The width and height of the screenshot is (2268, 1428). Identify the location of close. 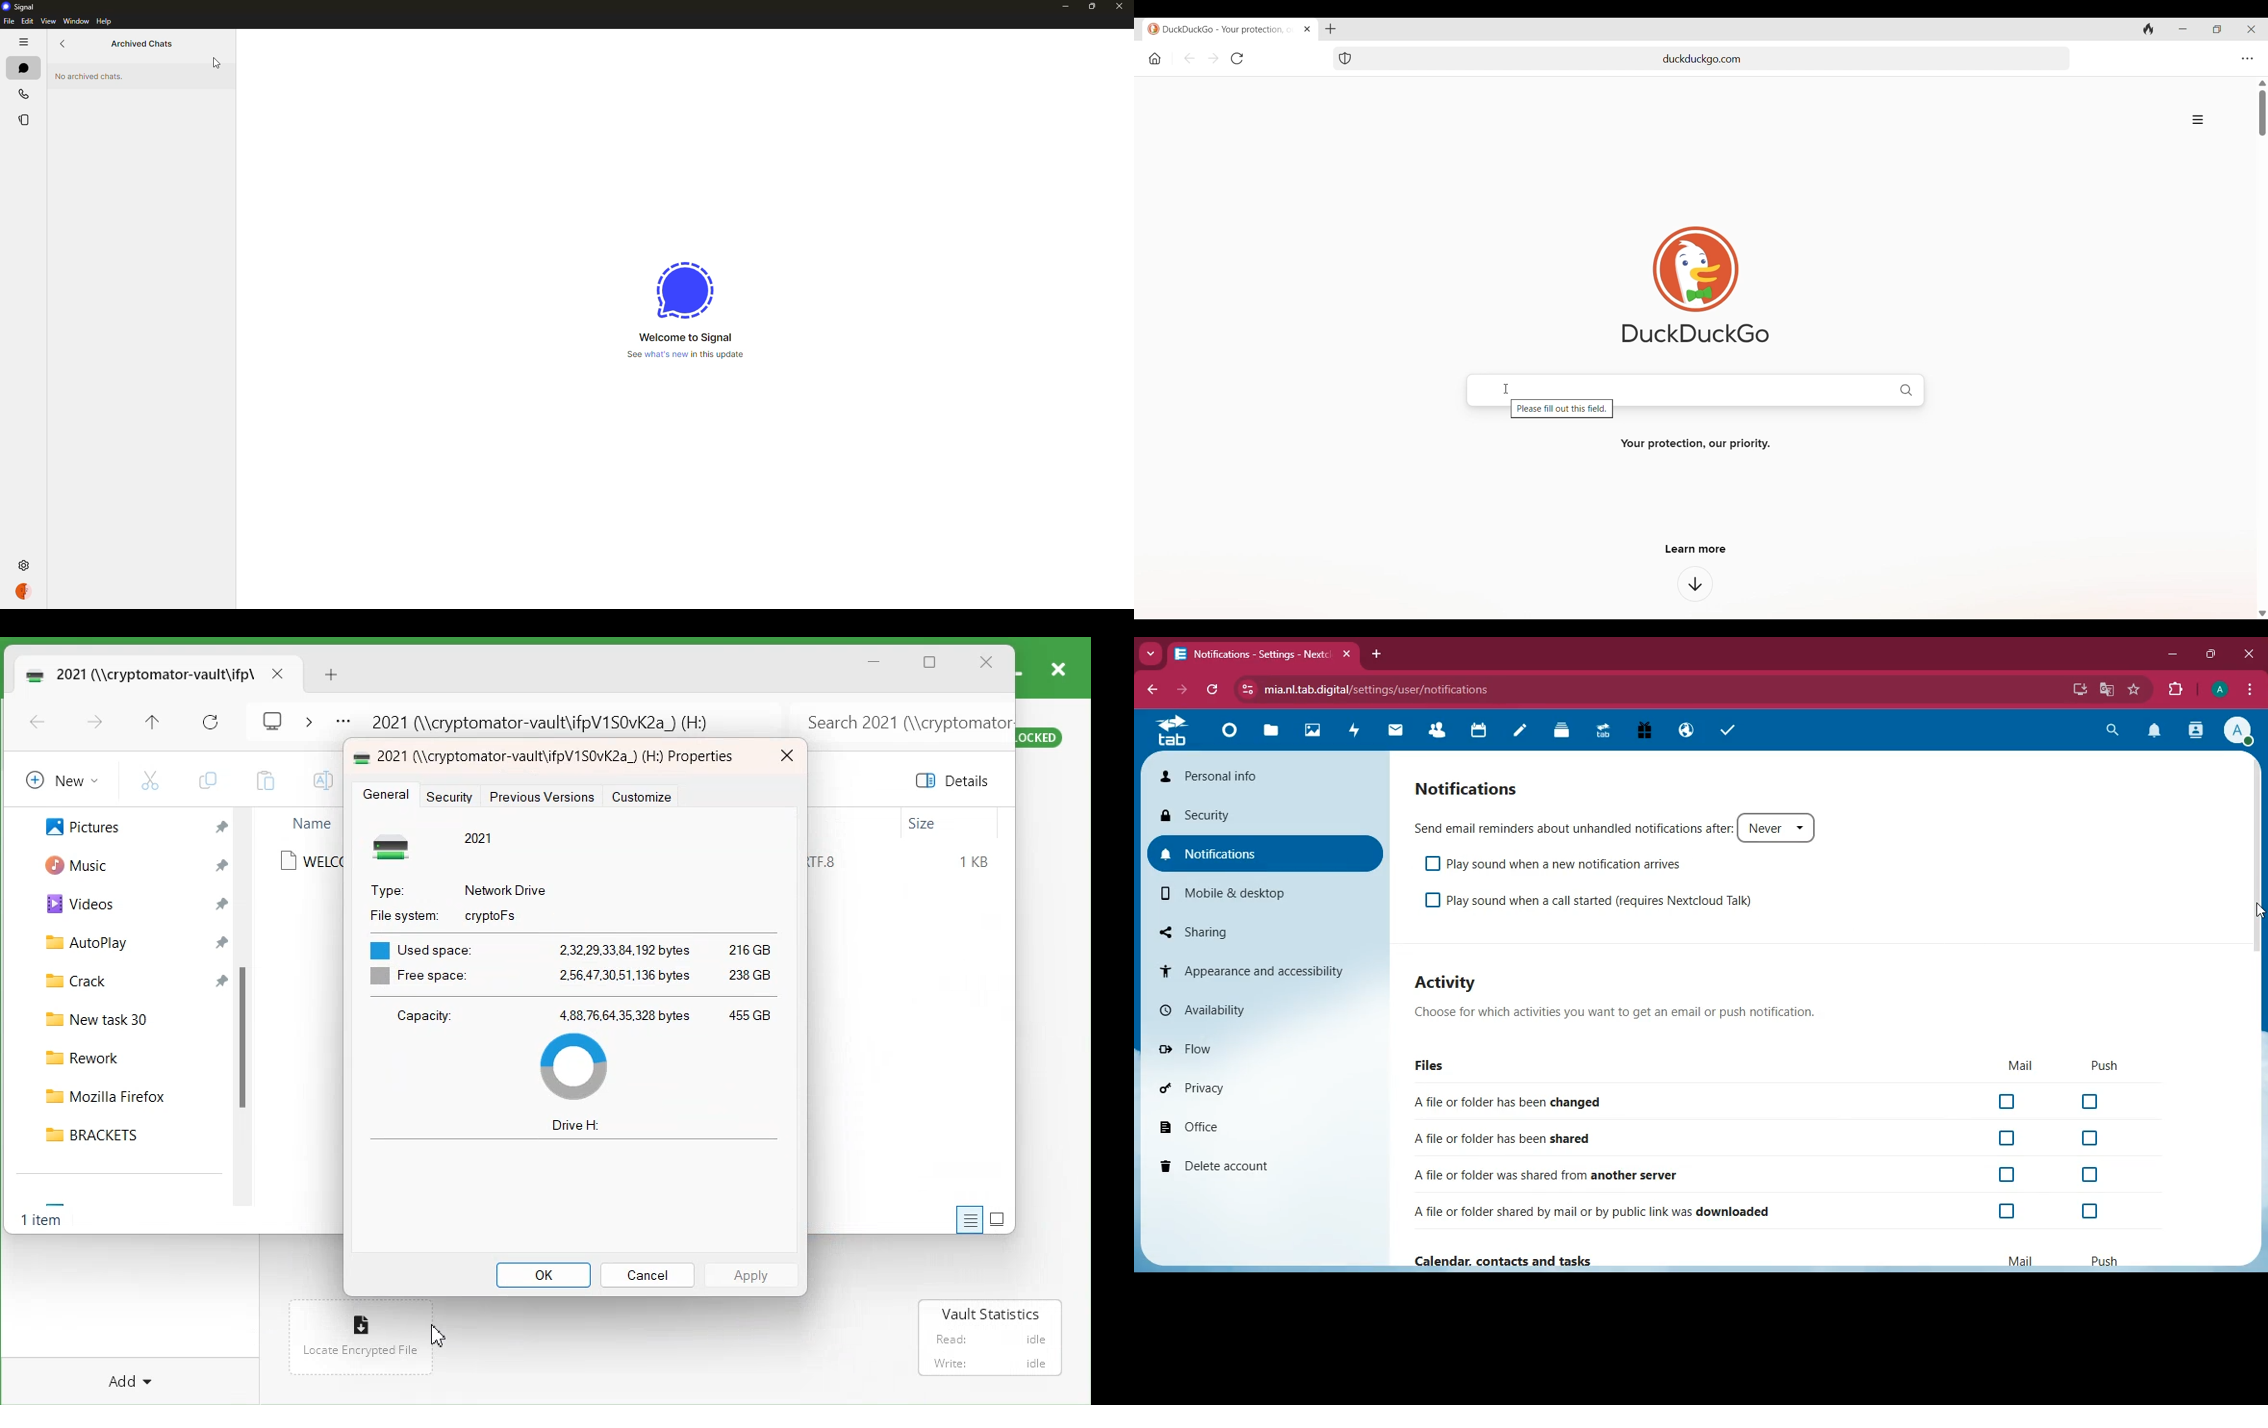
(1345, 654).